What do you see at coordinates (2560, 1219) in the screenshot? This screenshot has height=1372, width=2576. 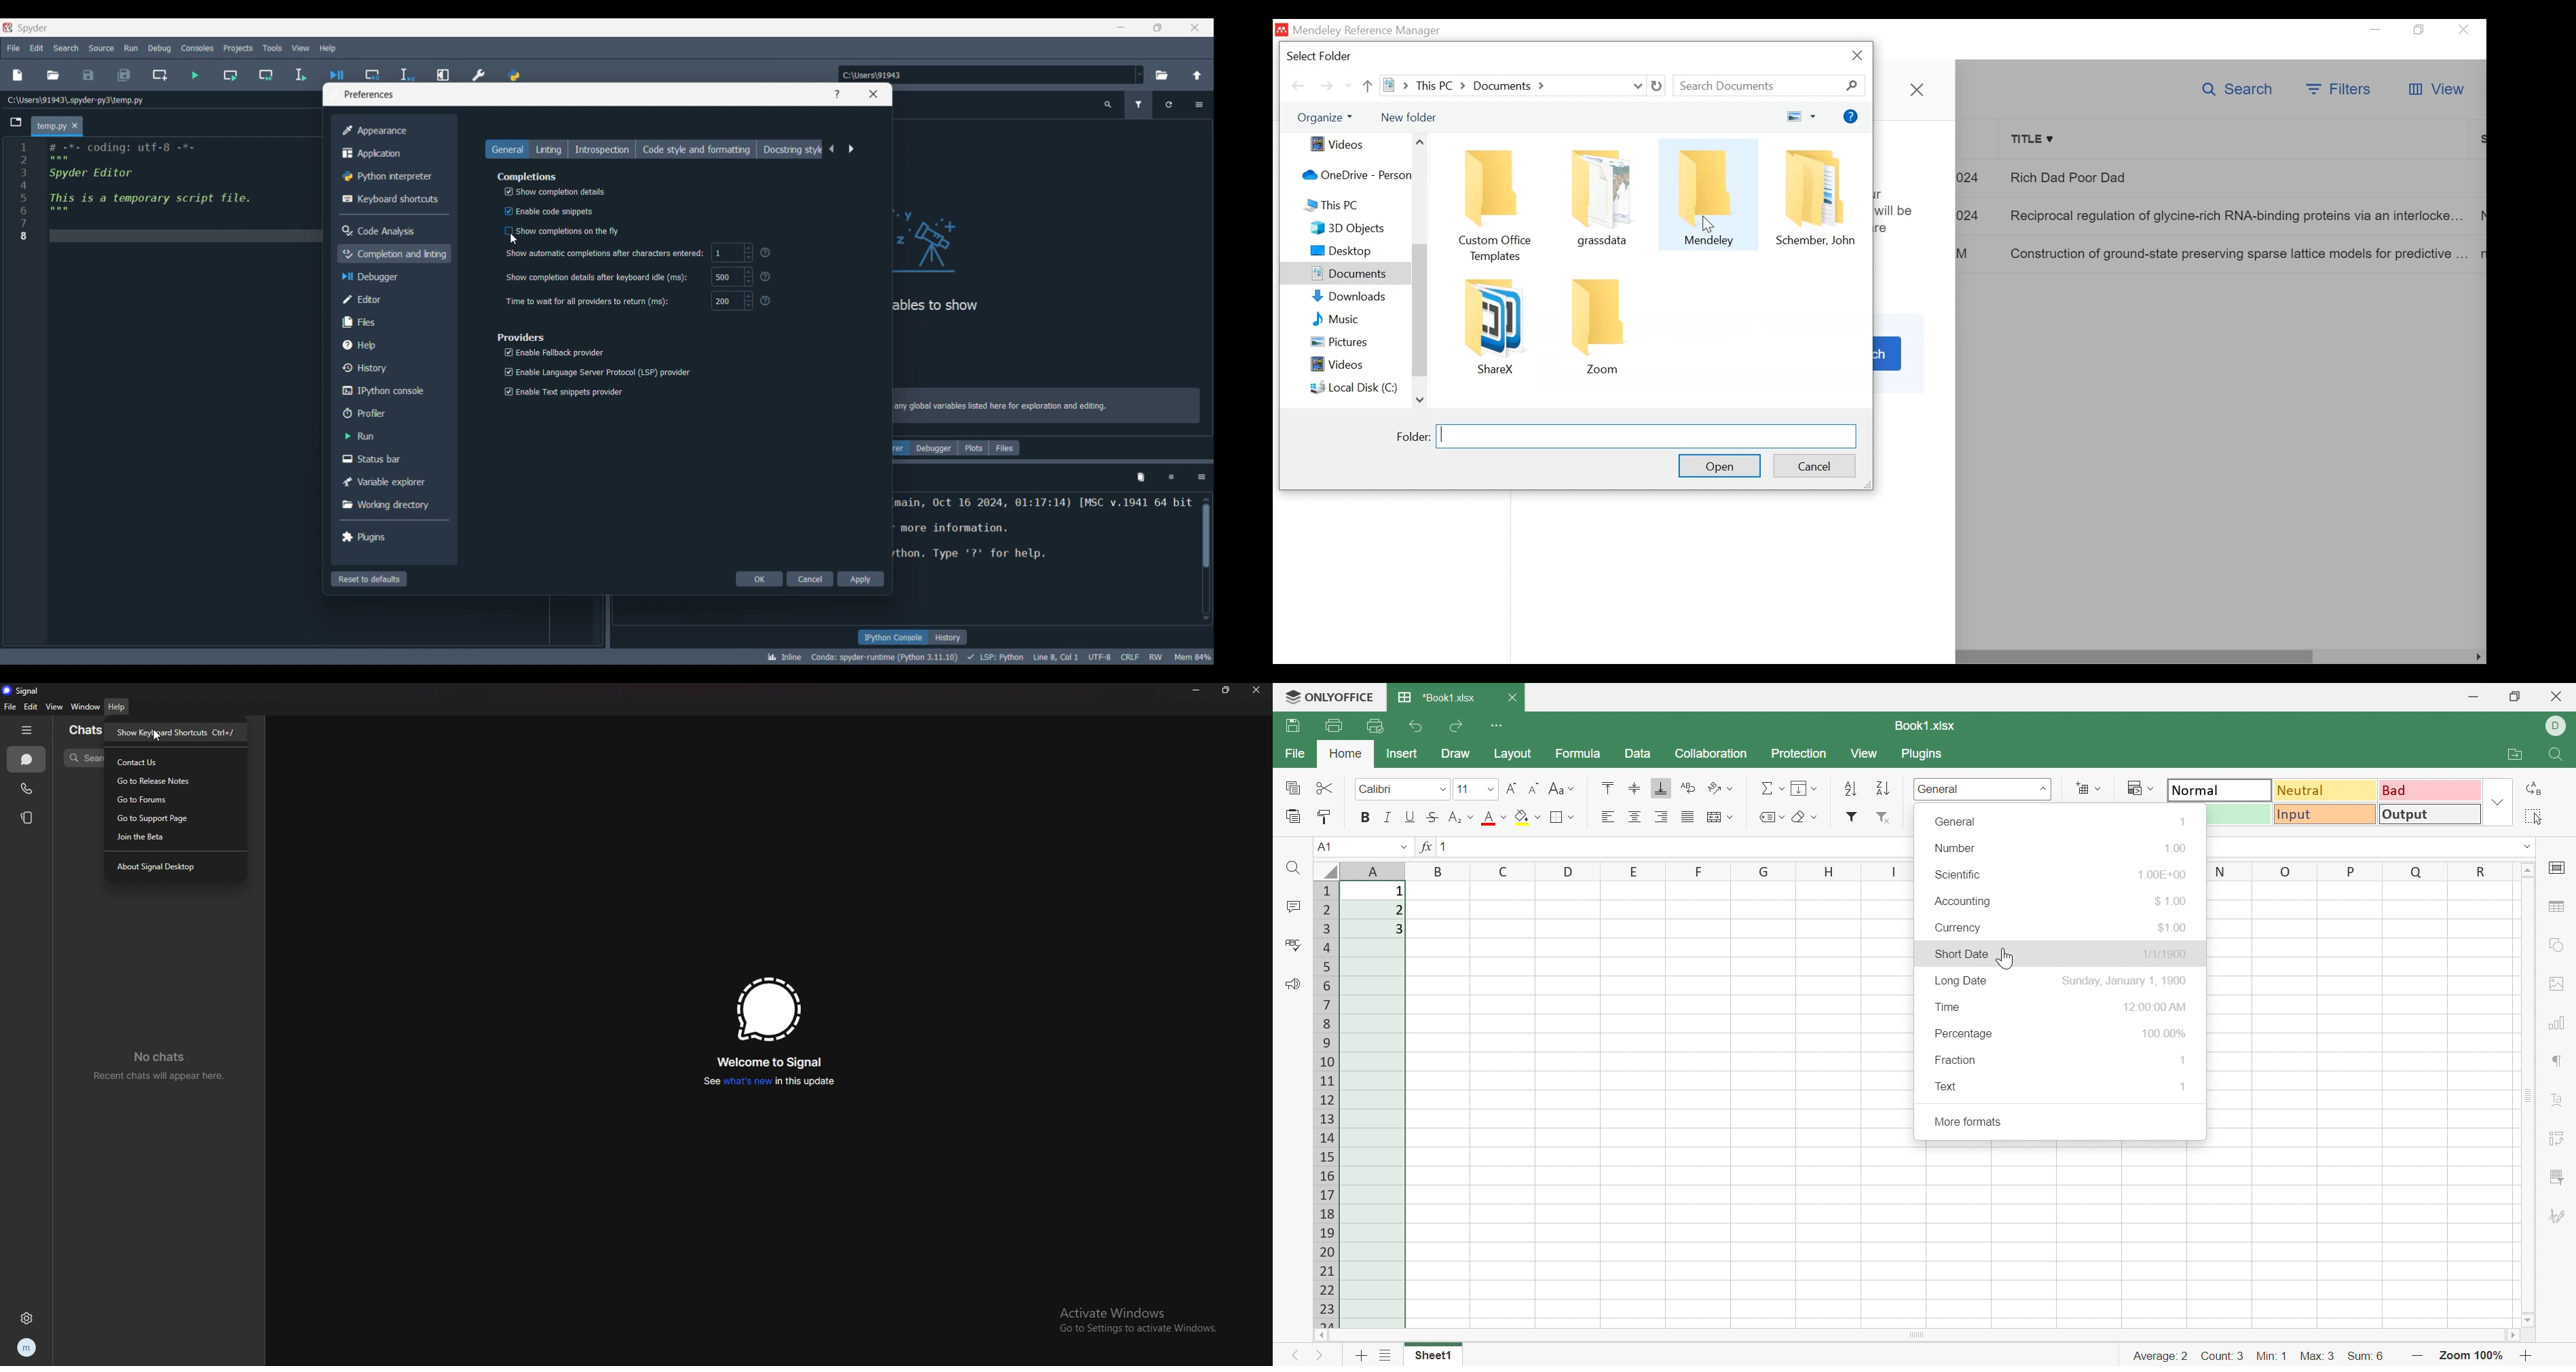 I see `Signature settings` at bounding box center [2560, 1219].